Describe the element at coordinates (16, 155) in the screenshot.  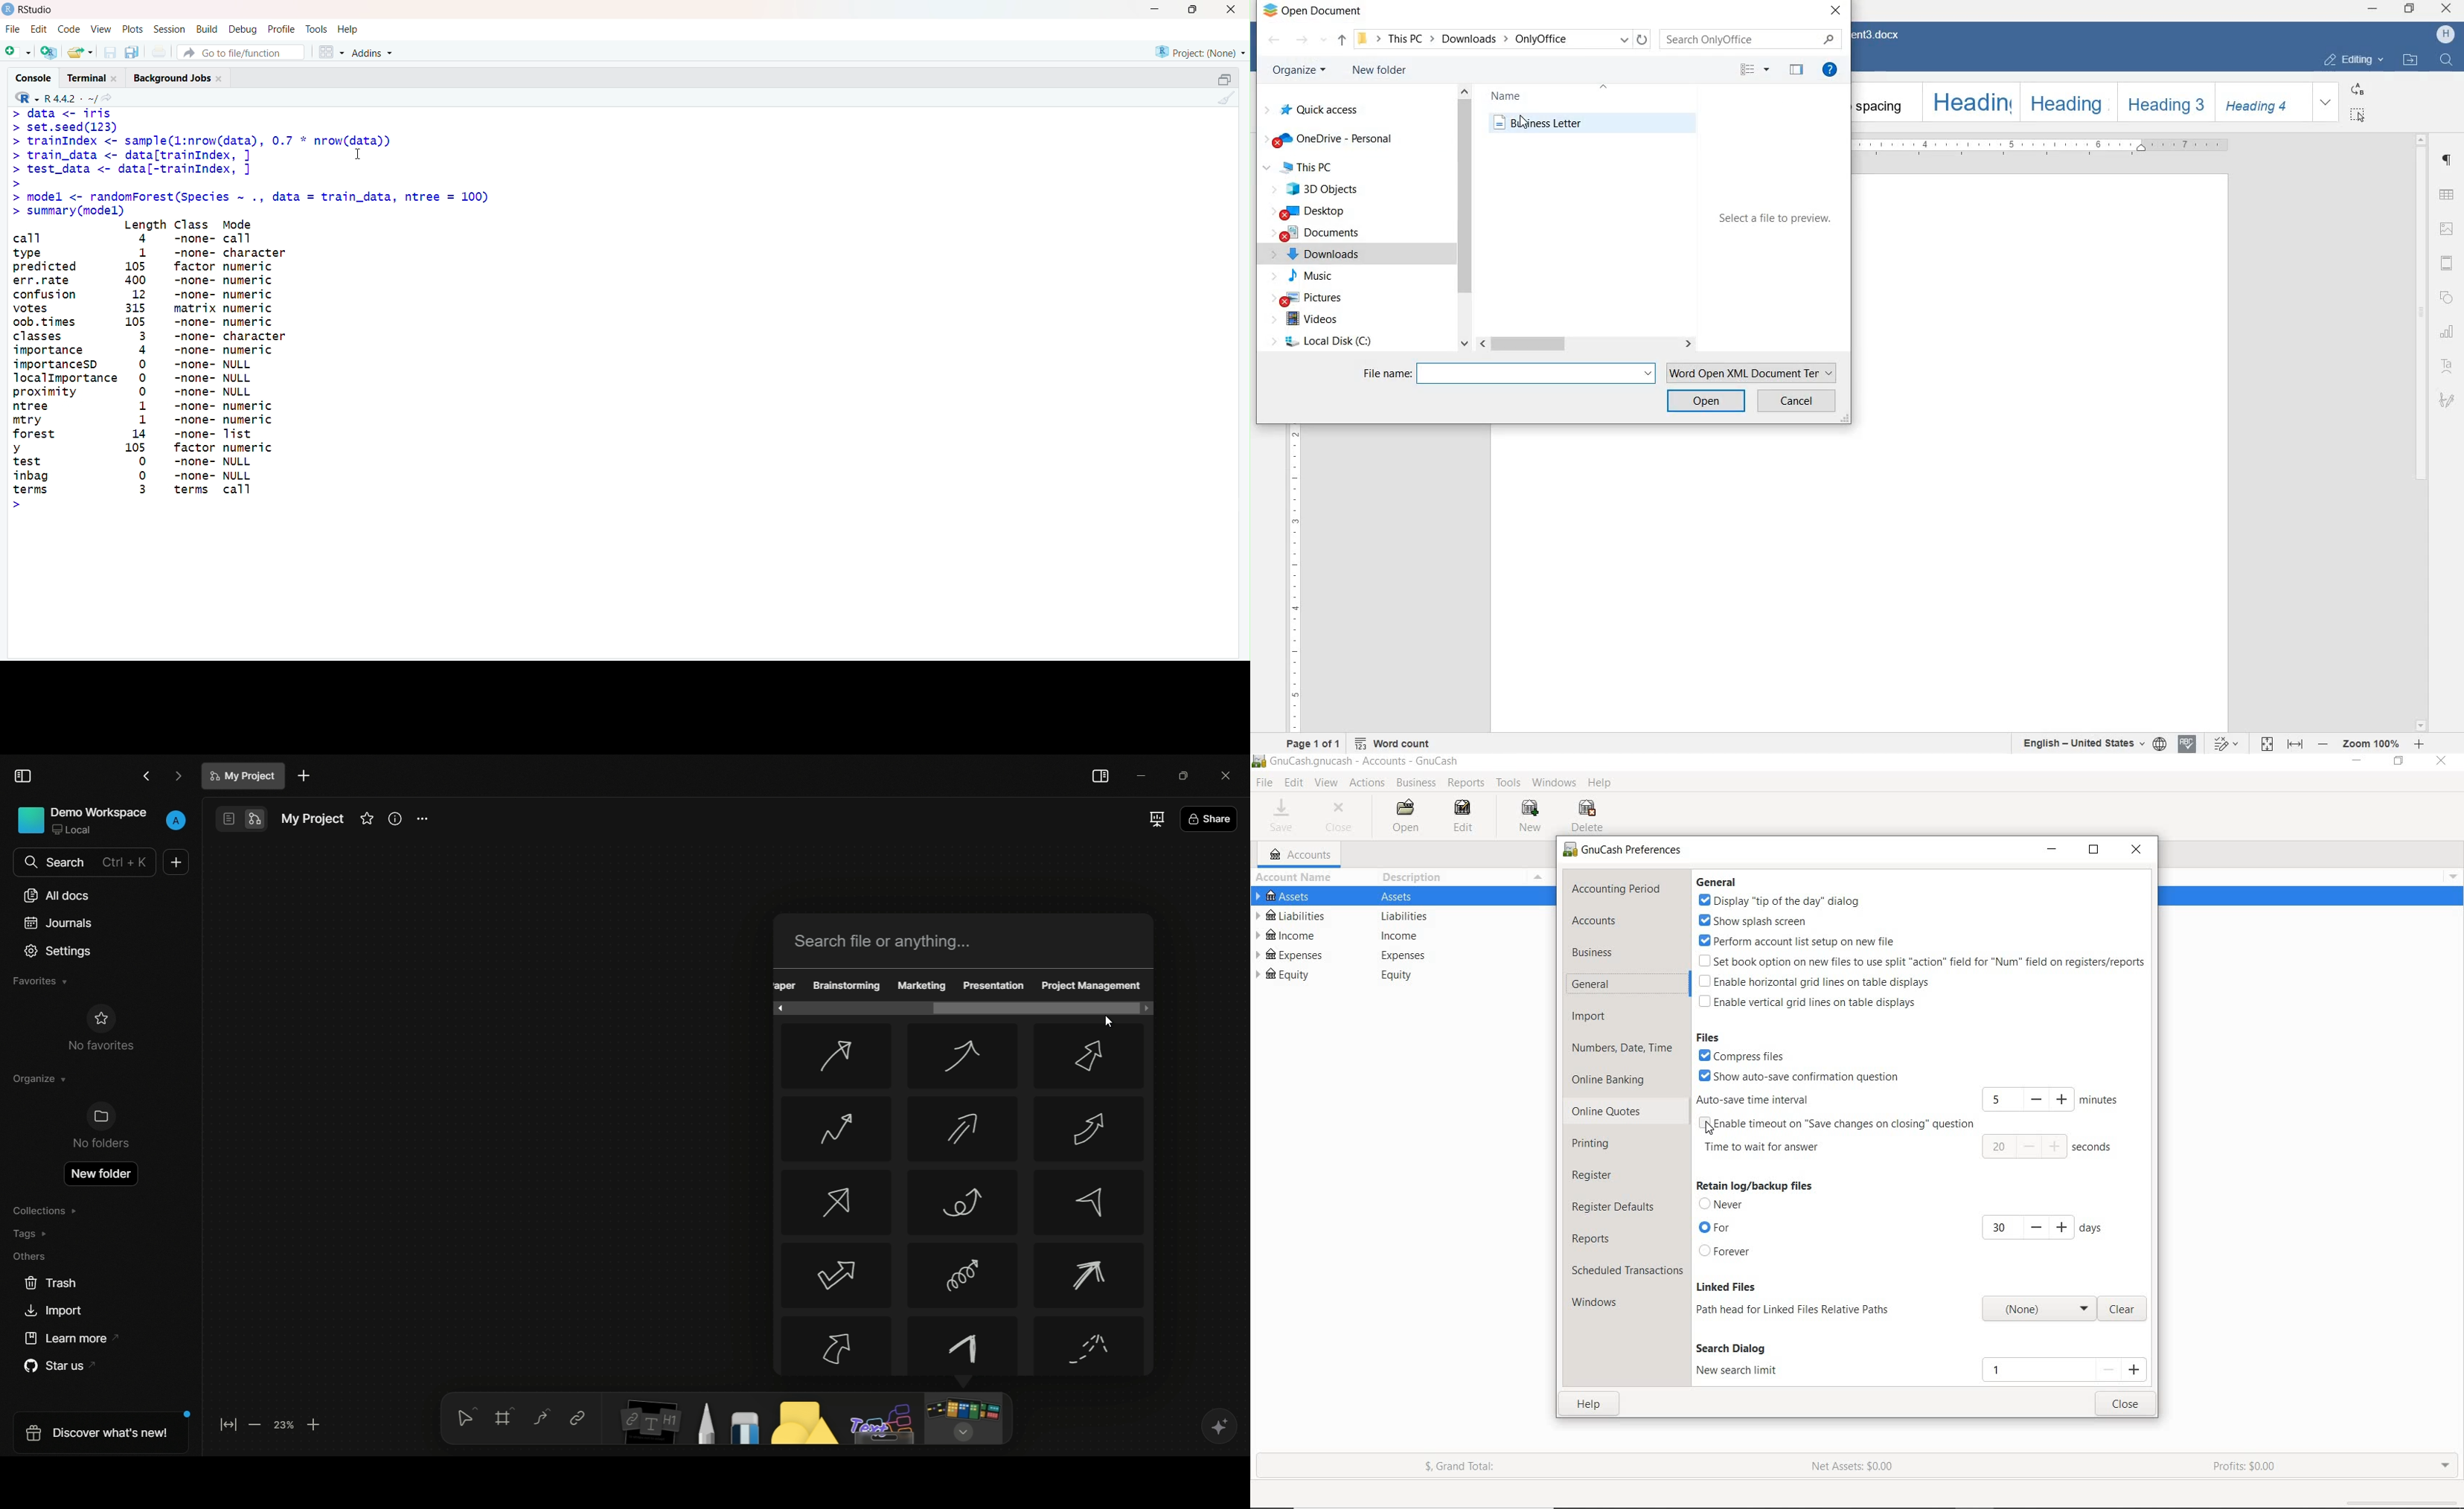
I see `Prompt cursor` at that location.